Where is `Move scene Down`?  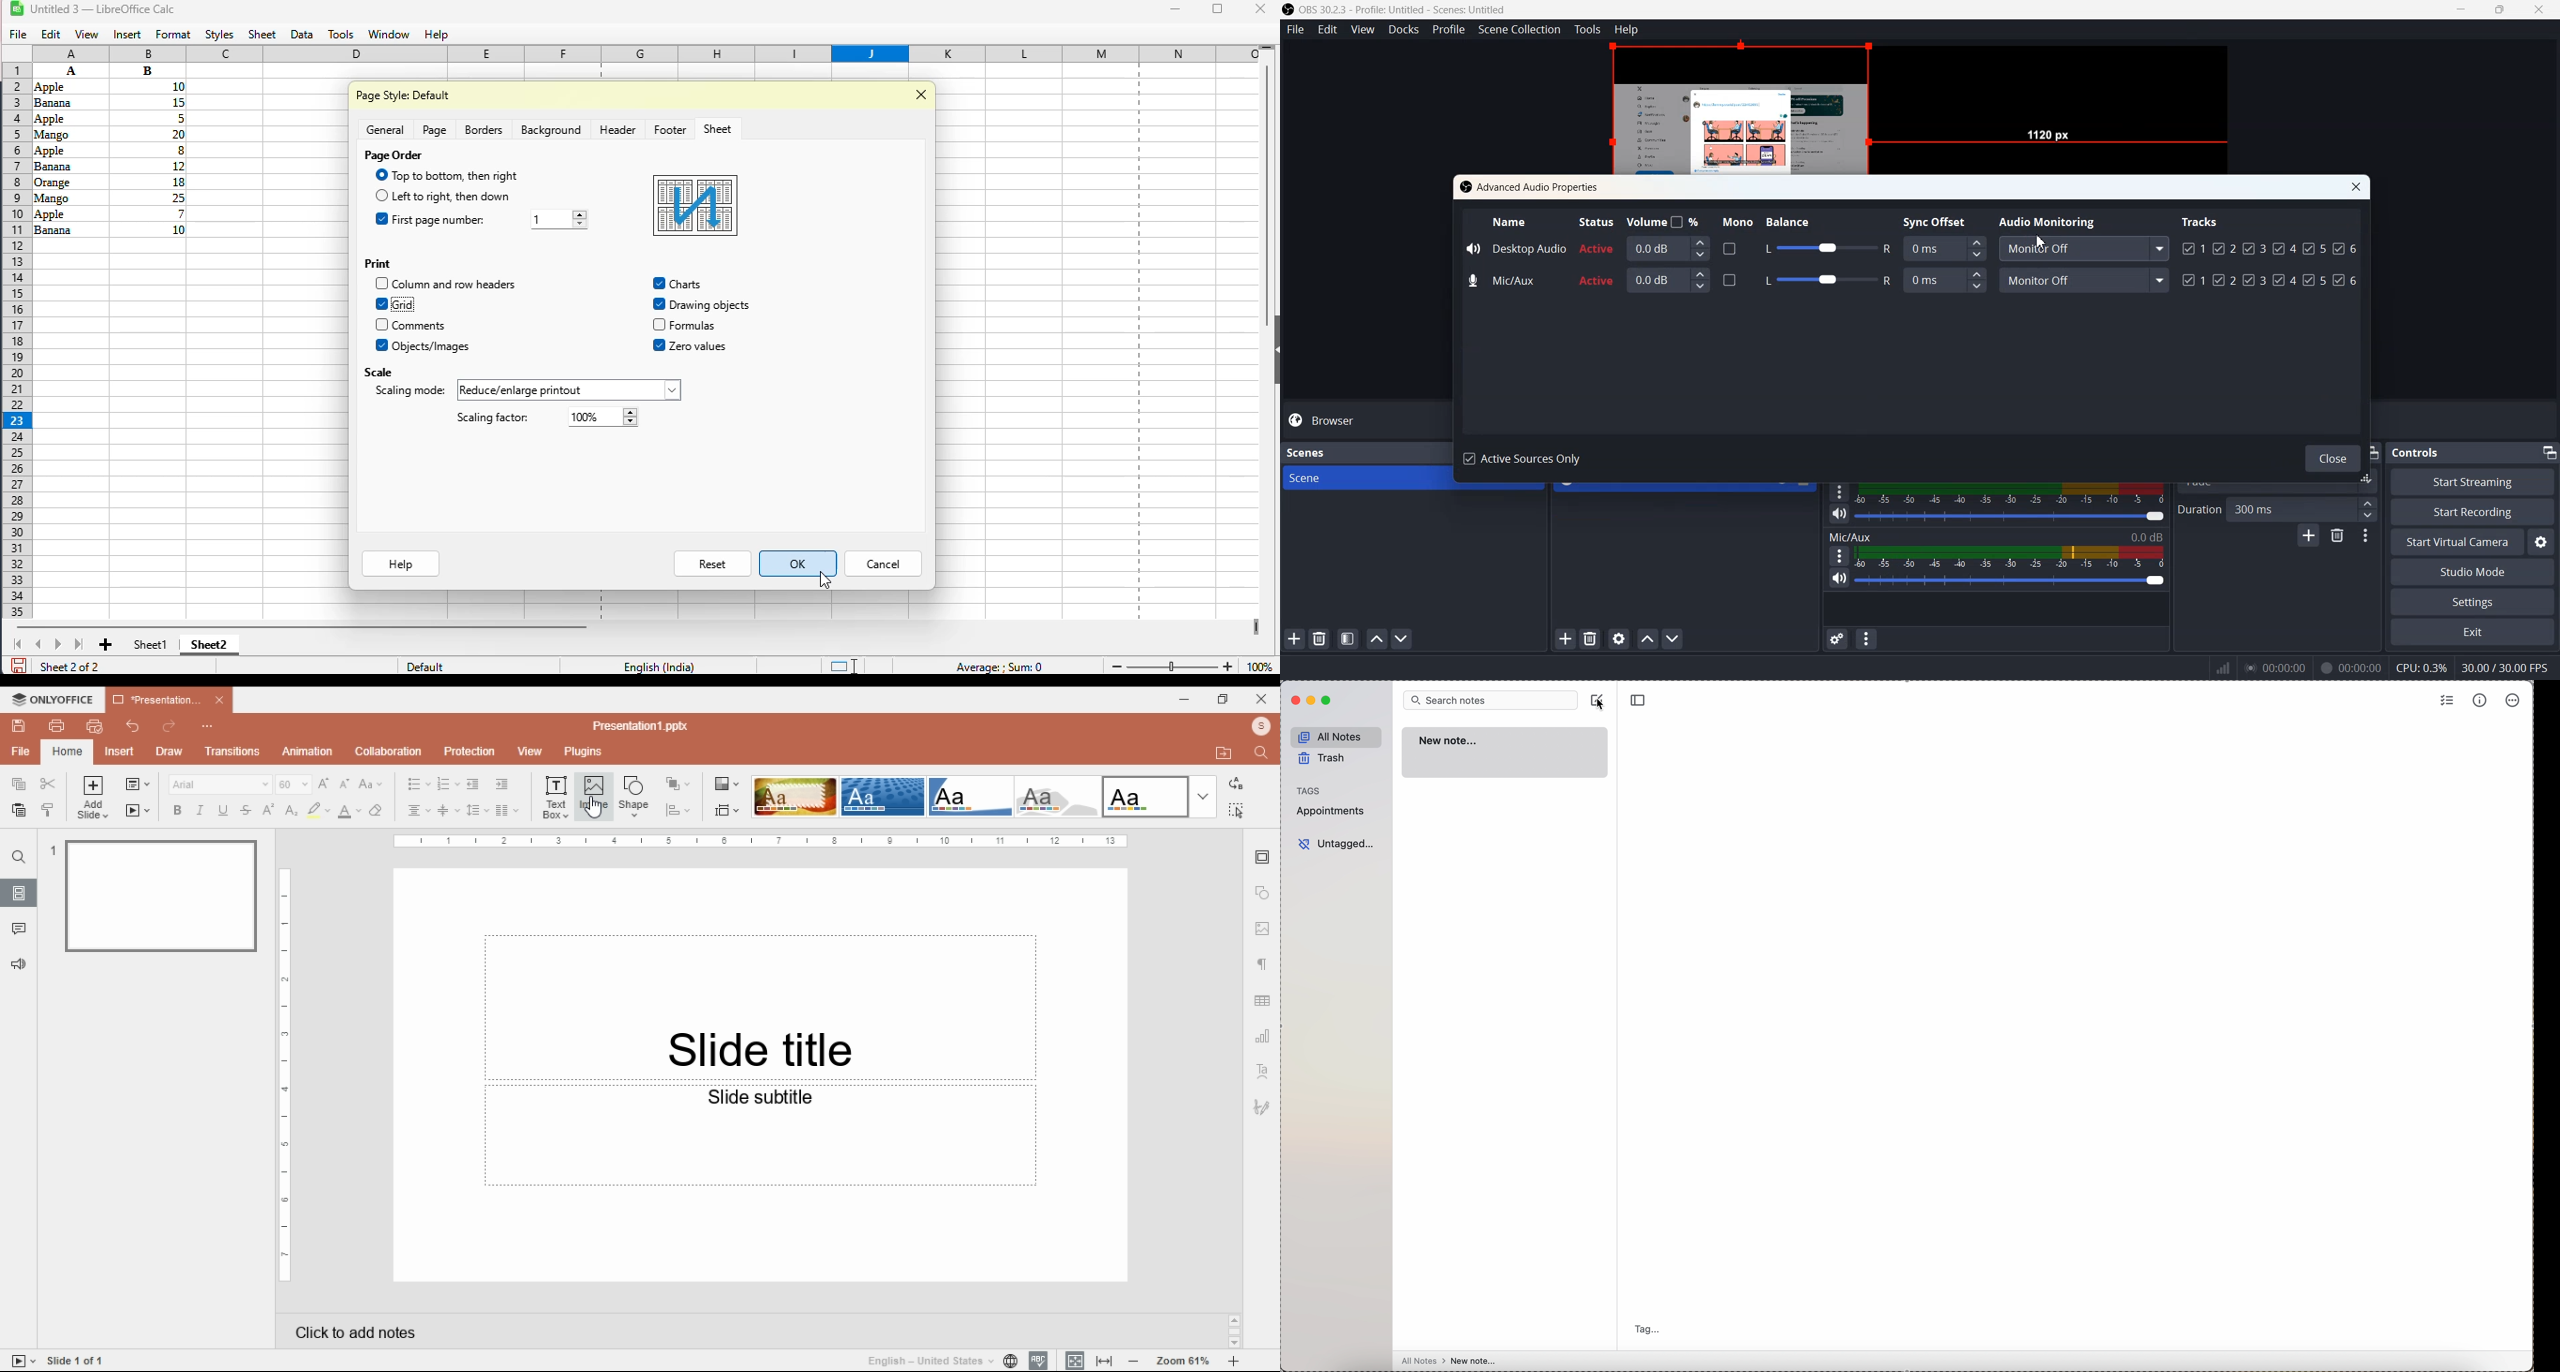
Move scene Down is located at coordinates (1403, 639).